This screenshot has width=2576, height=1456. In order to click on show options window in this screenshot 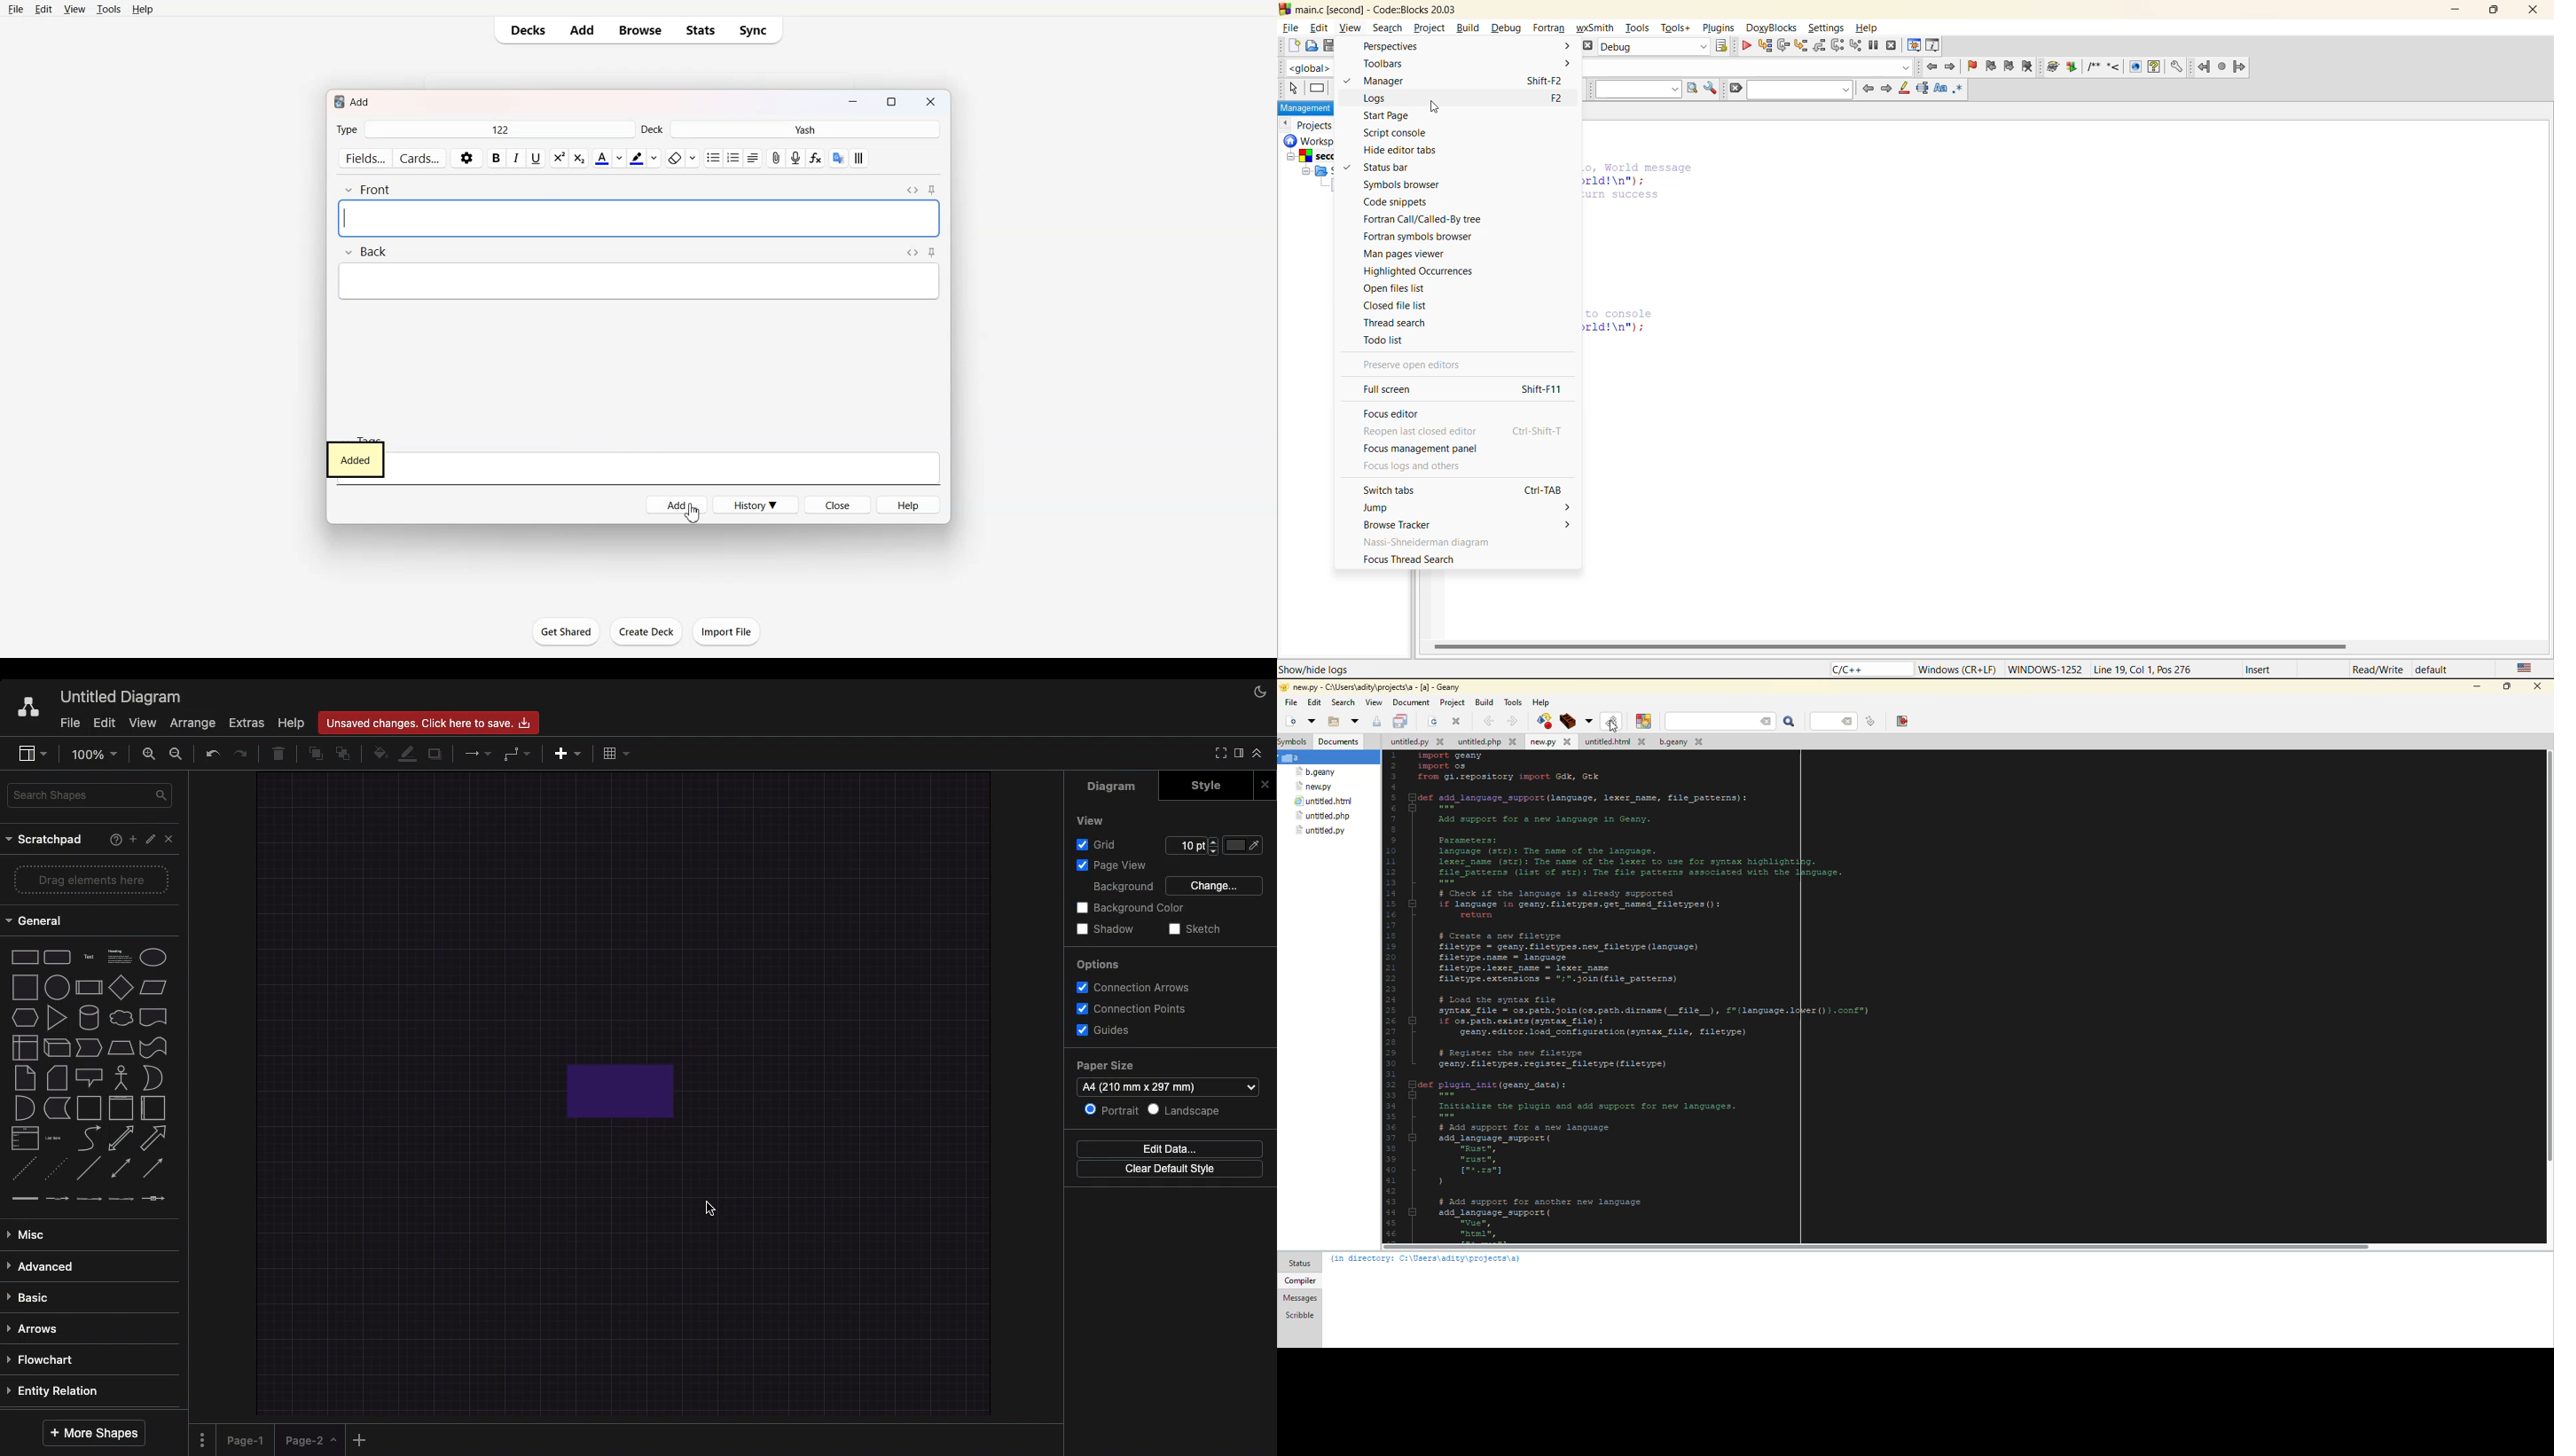, I will do `click(1712, 89)`.